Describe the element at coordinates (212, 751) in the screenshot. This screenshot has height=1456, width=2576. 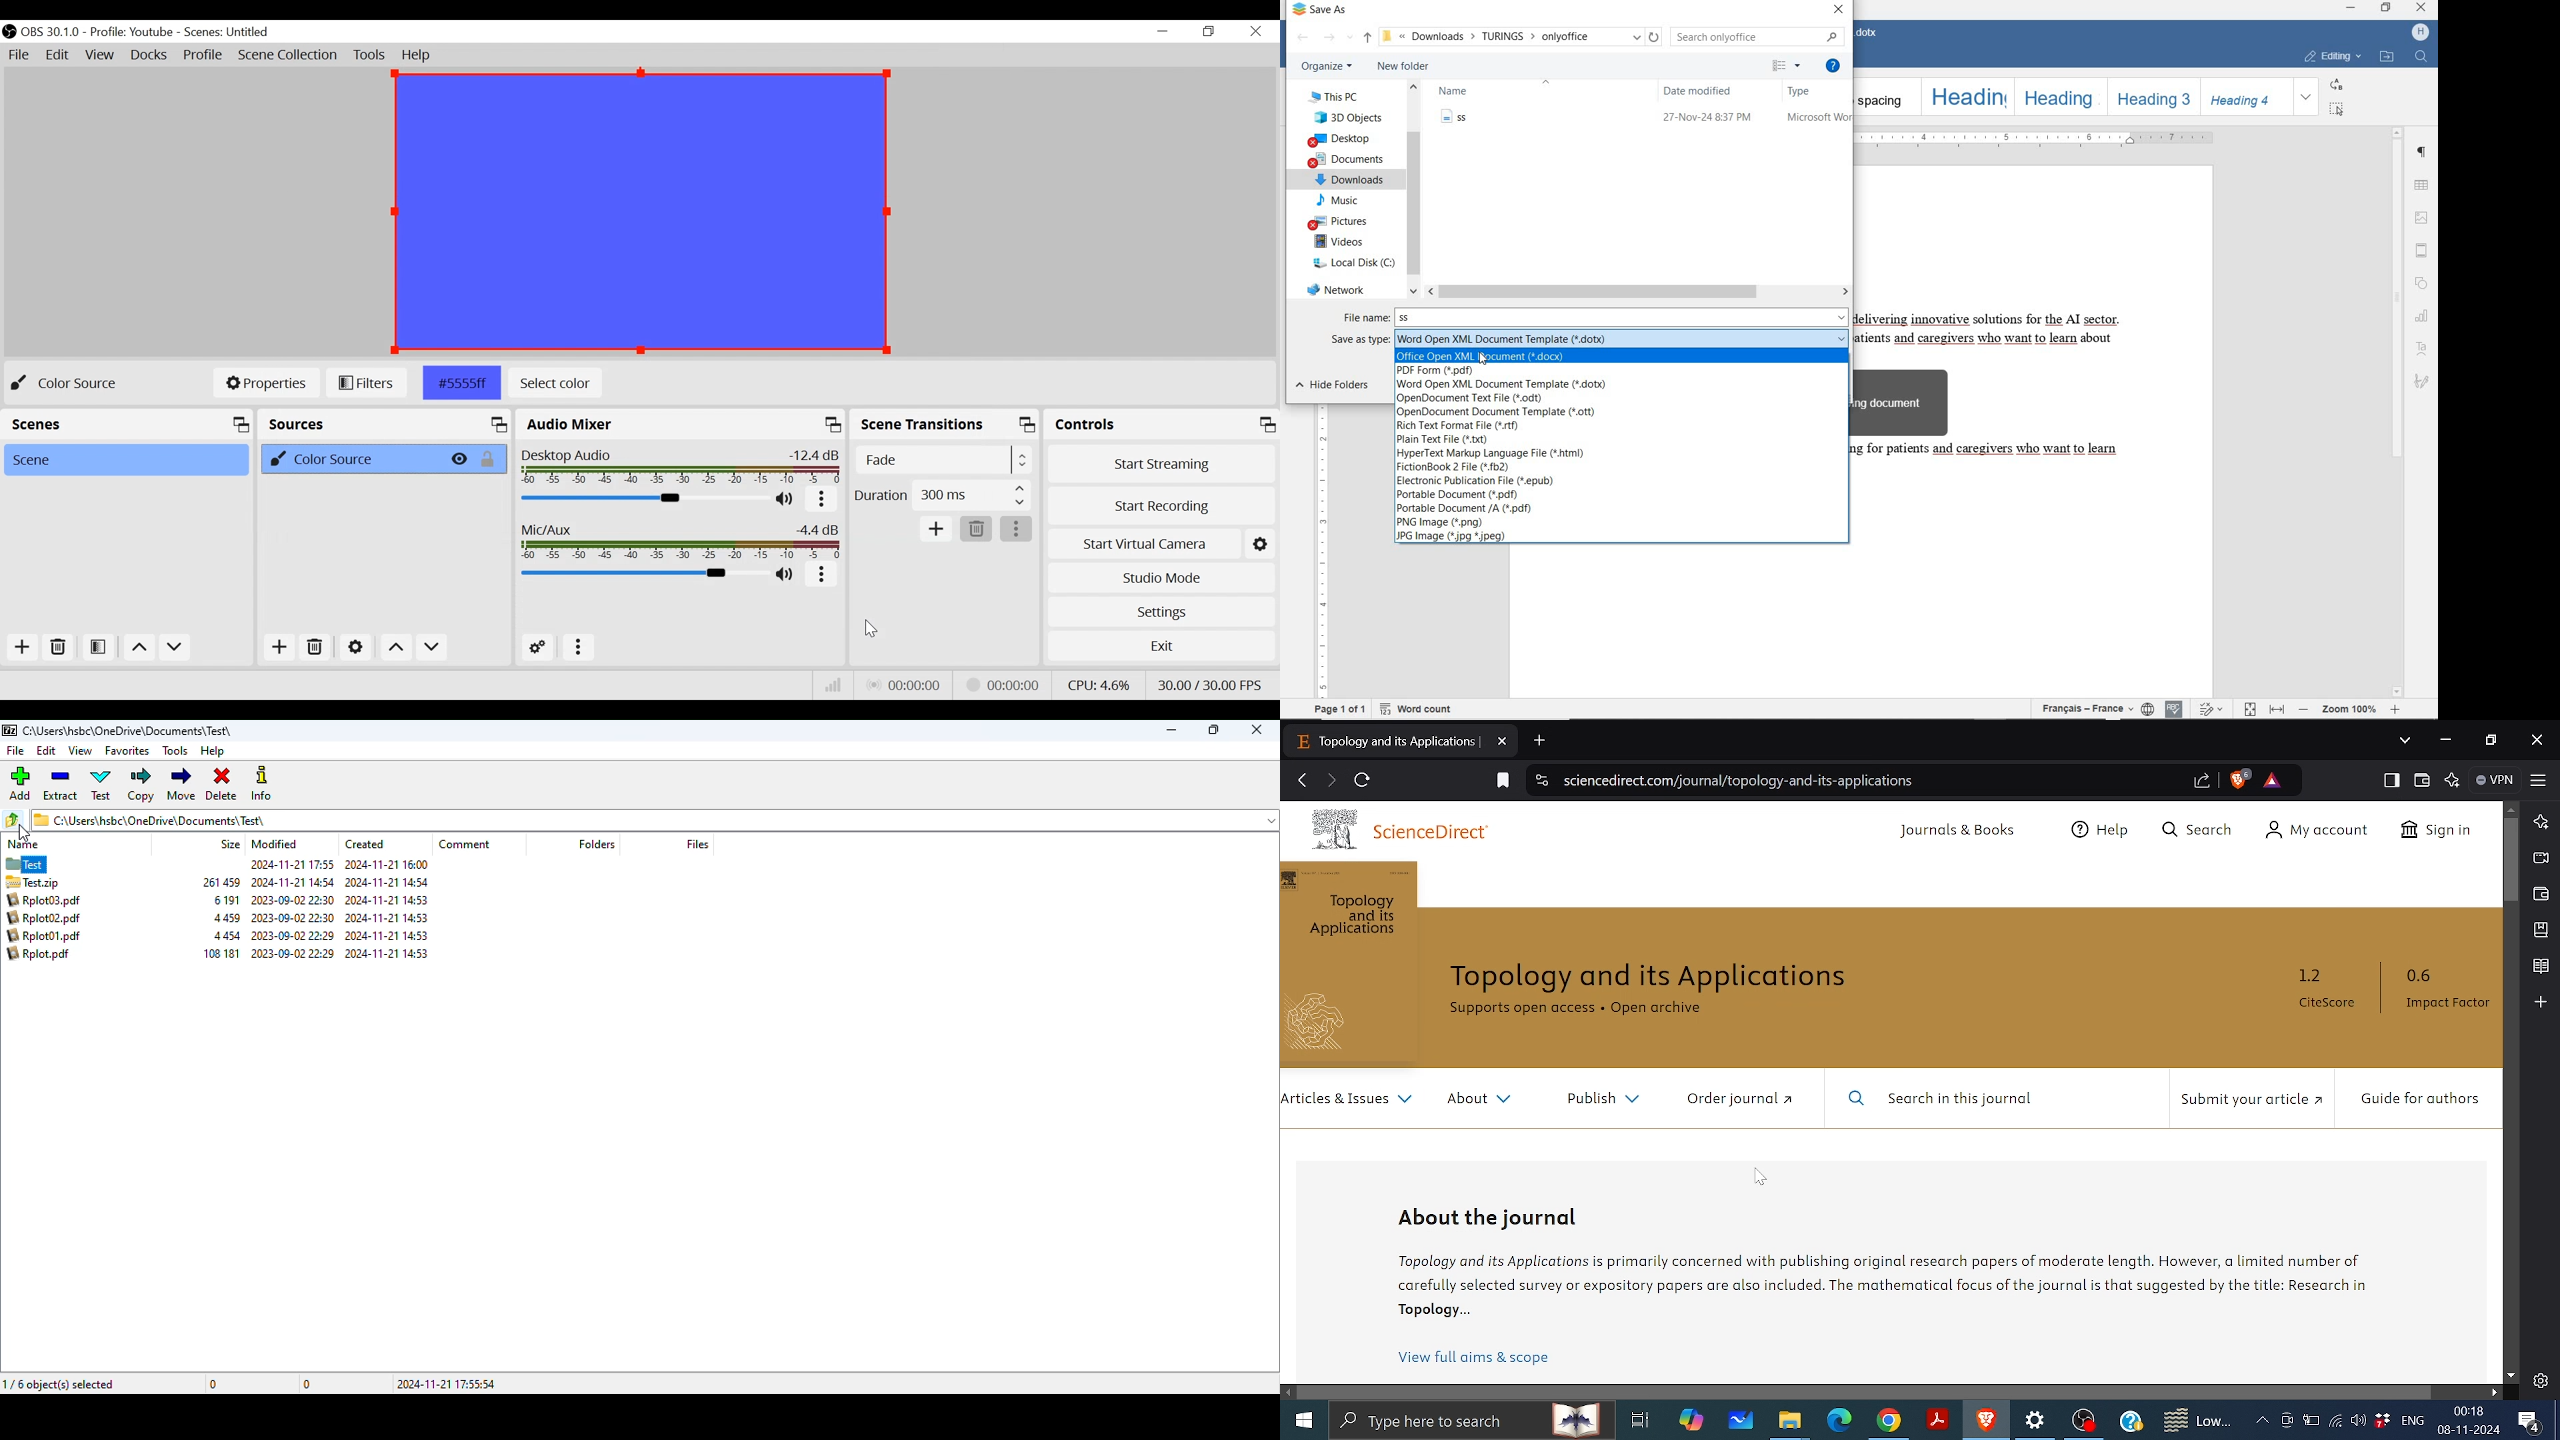
I see `help` at that location.